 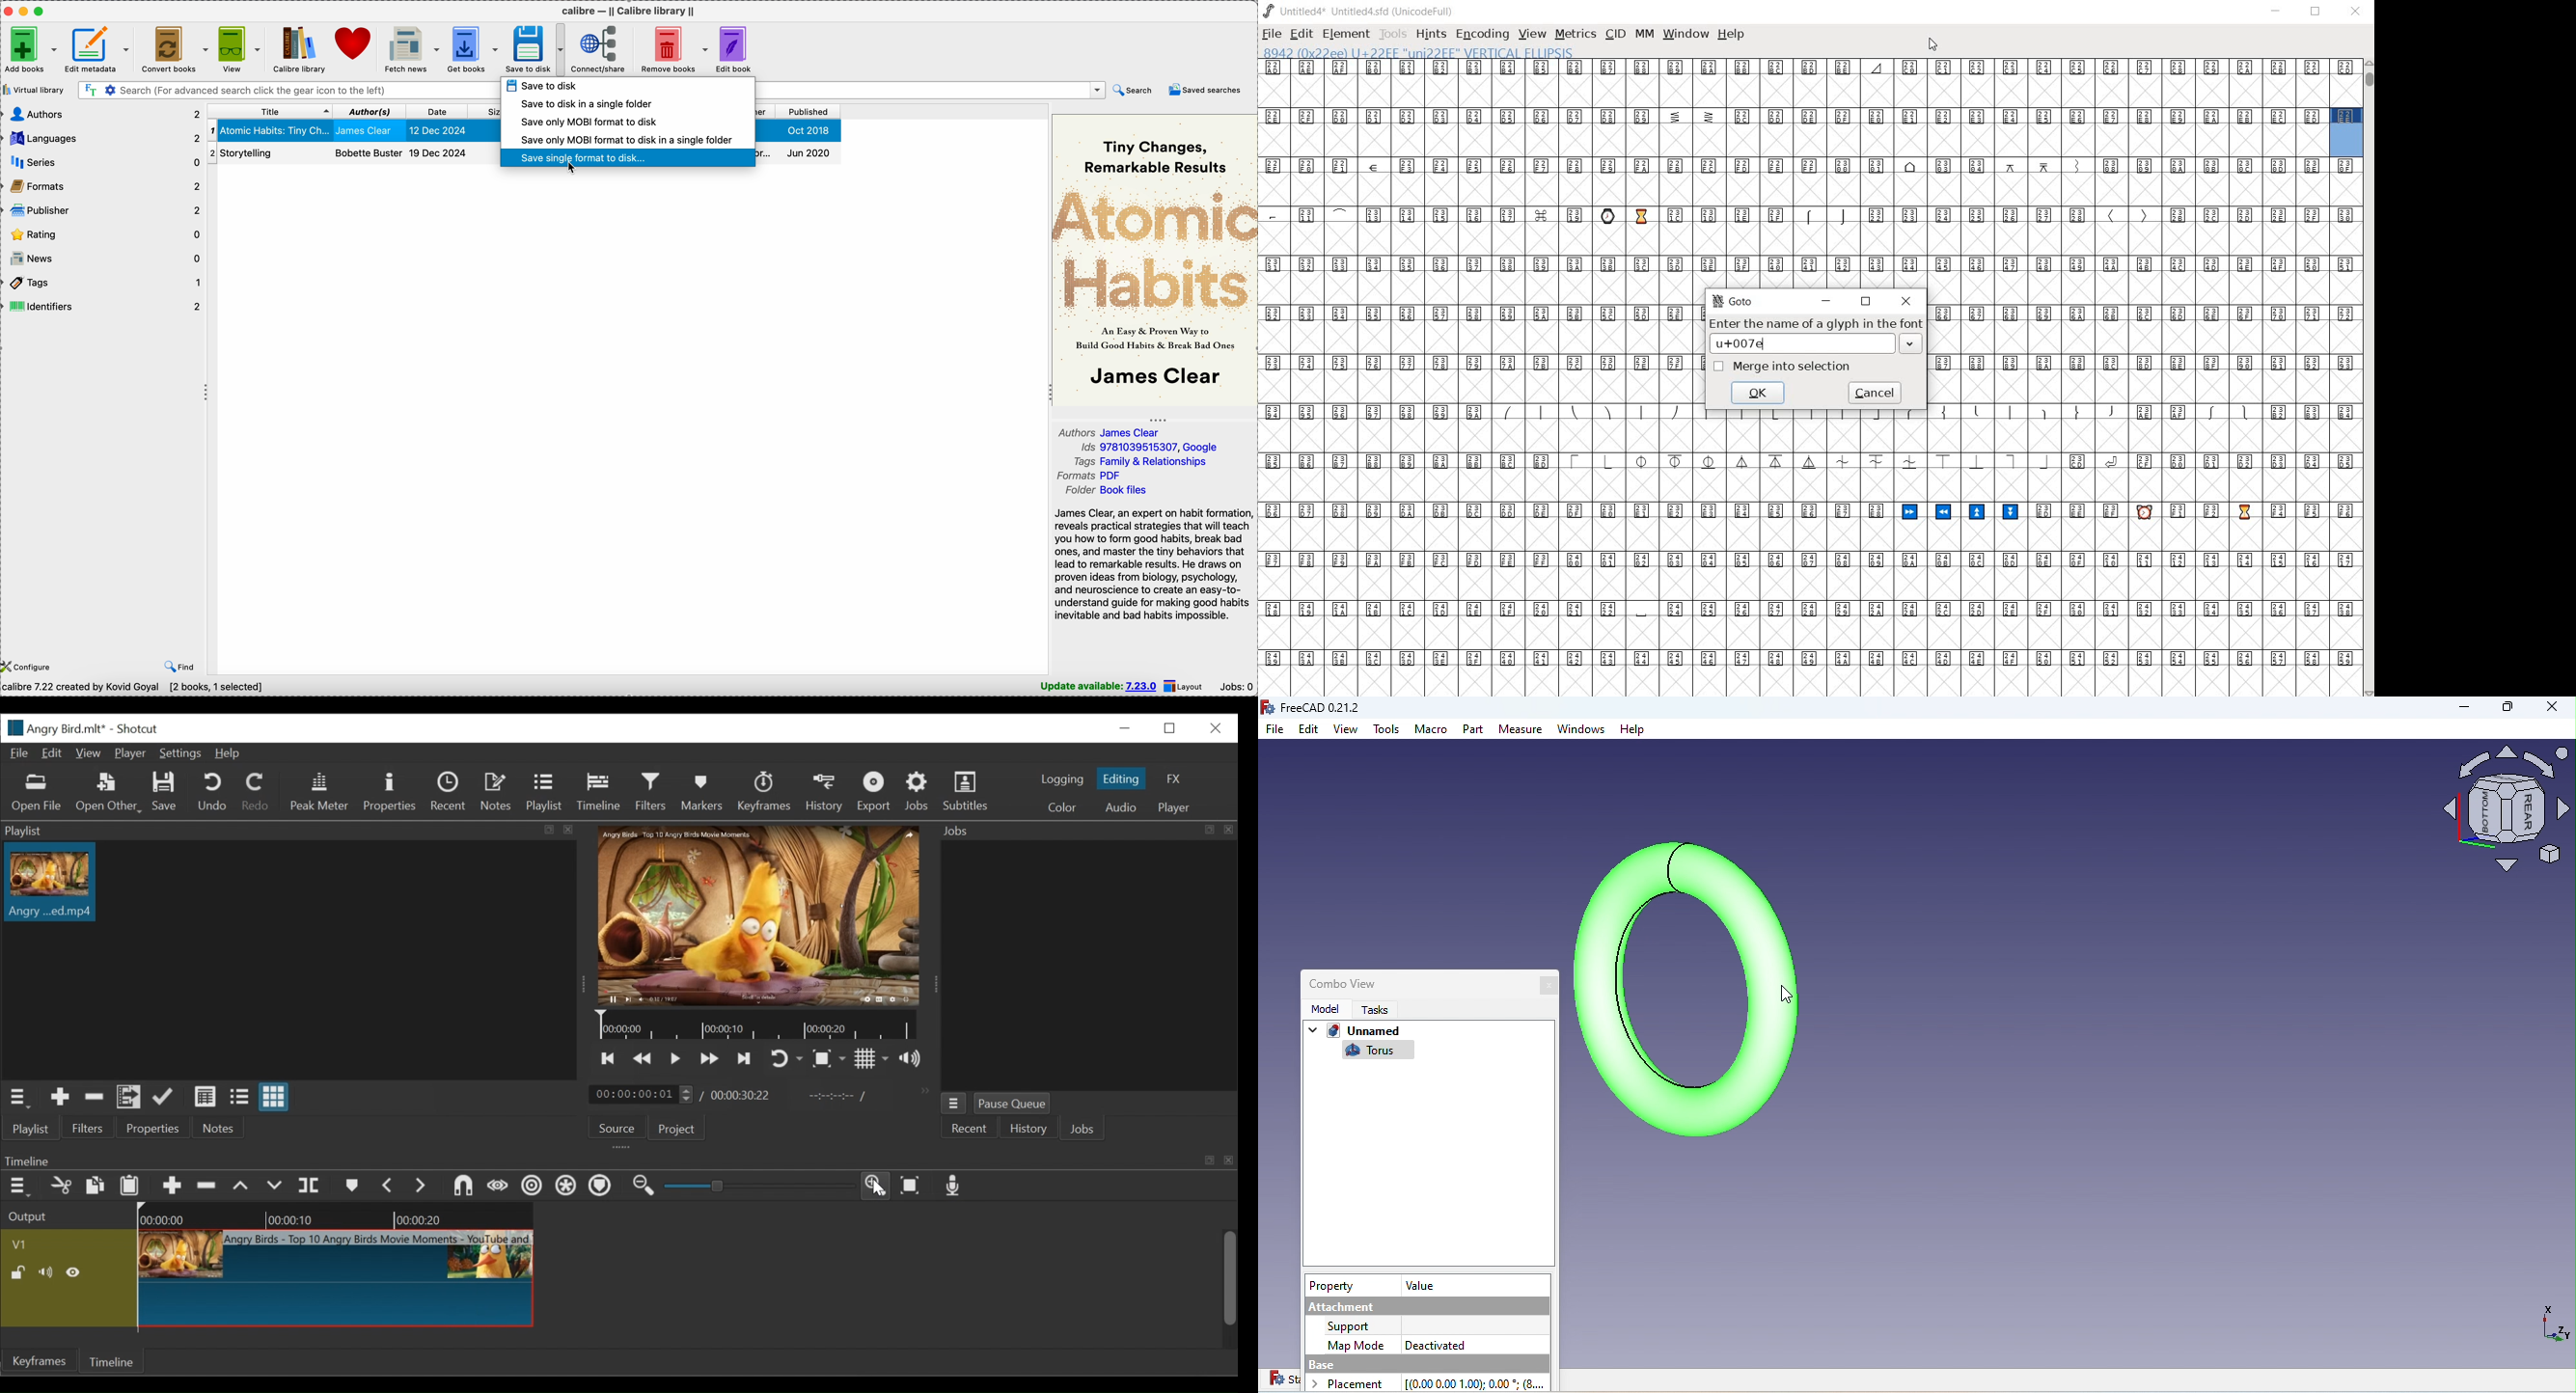 What do you see at coordinates (8, 11) in the screenshot?
I see `close Calibre` at bounding box center [8, 11].